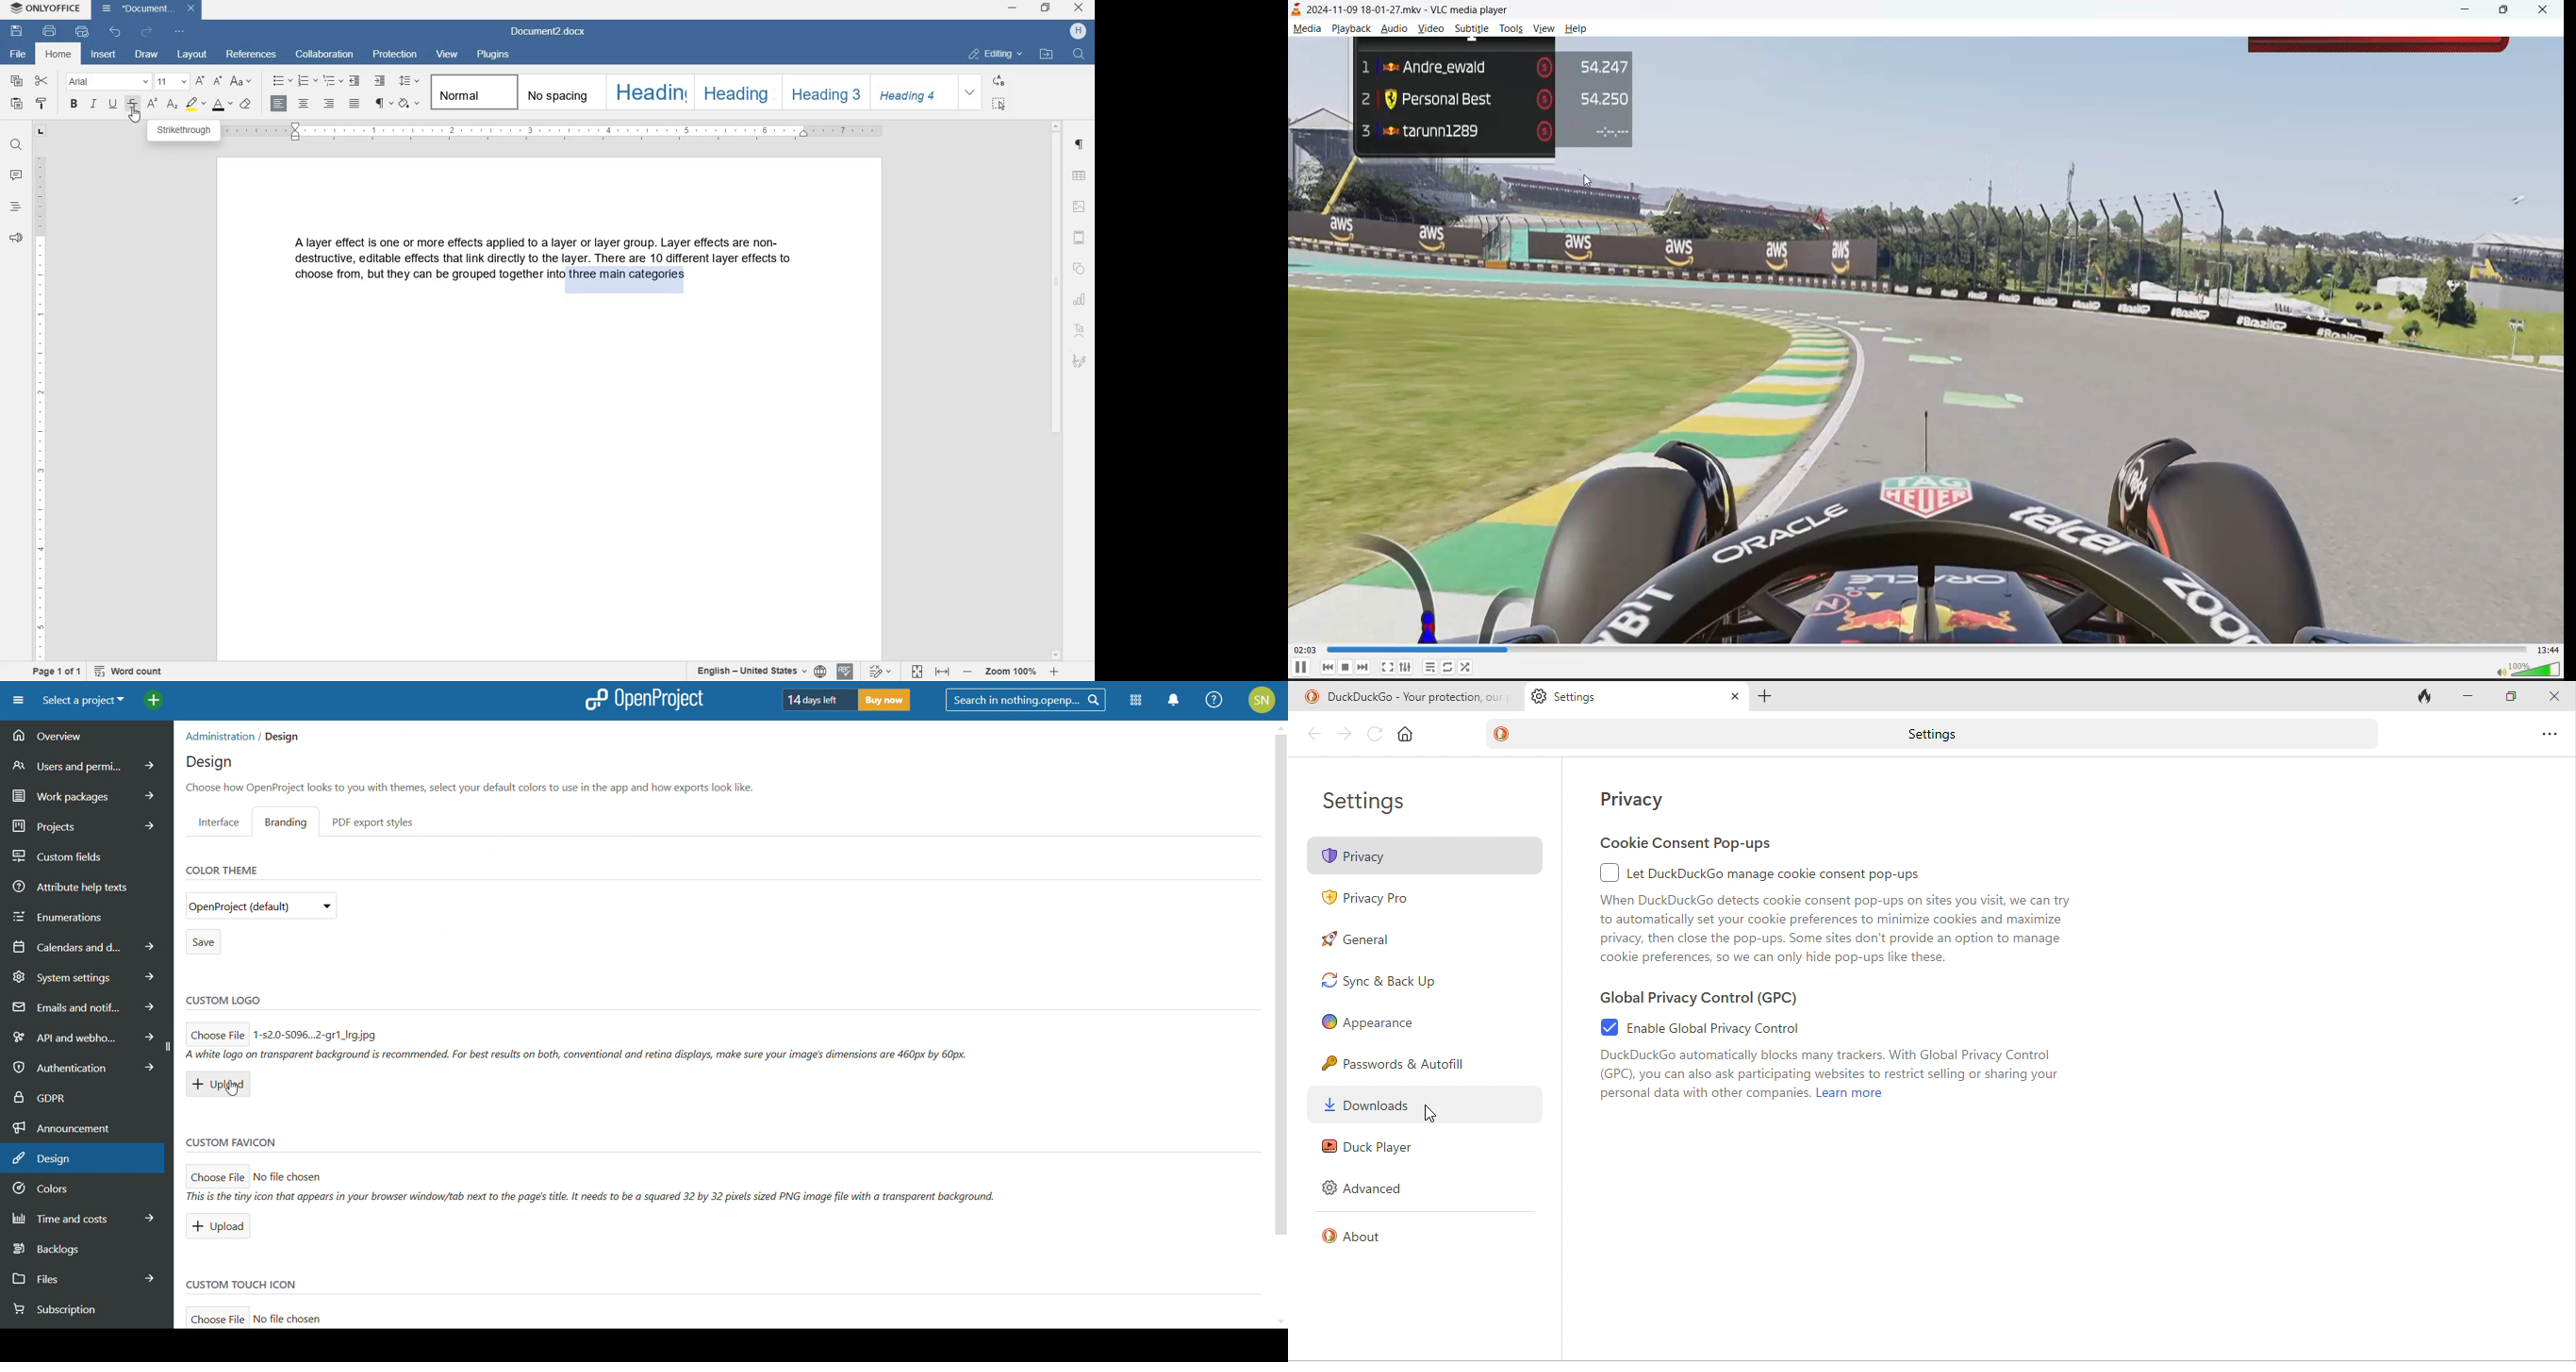 This screenshot has height=1372, width=2576. Describe the element at coordinates (998, 55) in the screenshot. I see `editing` at that location.